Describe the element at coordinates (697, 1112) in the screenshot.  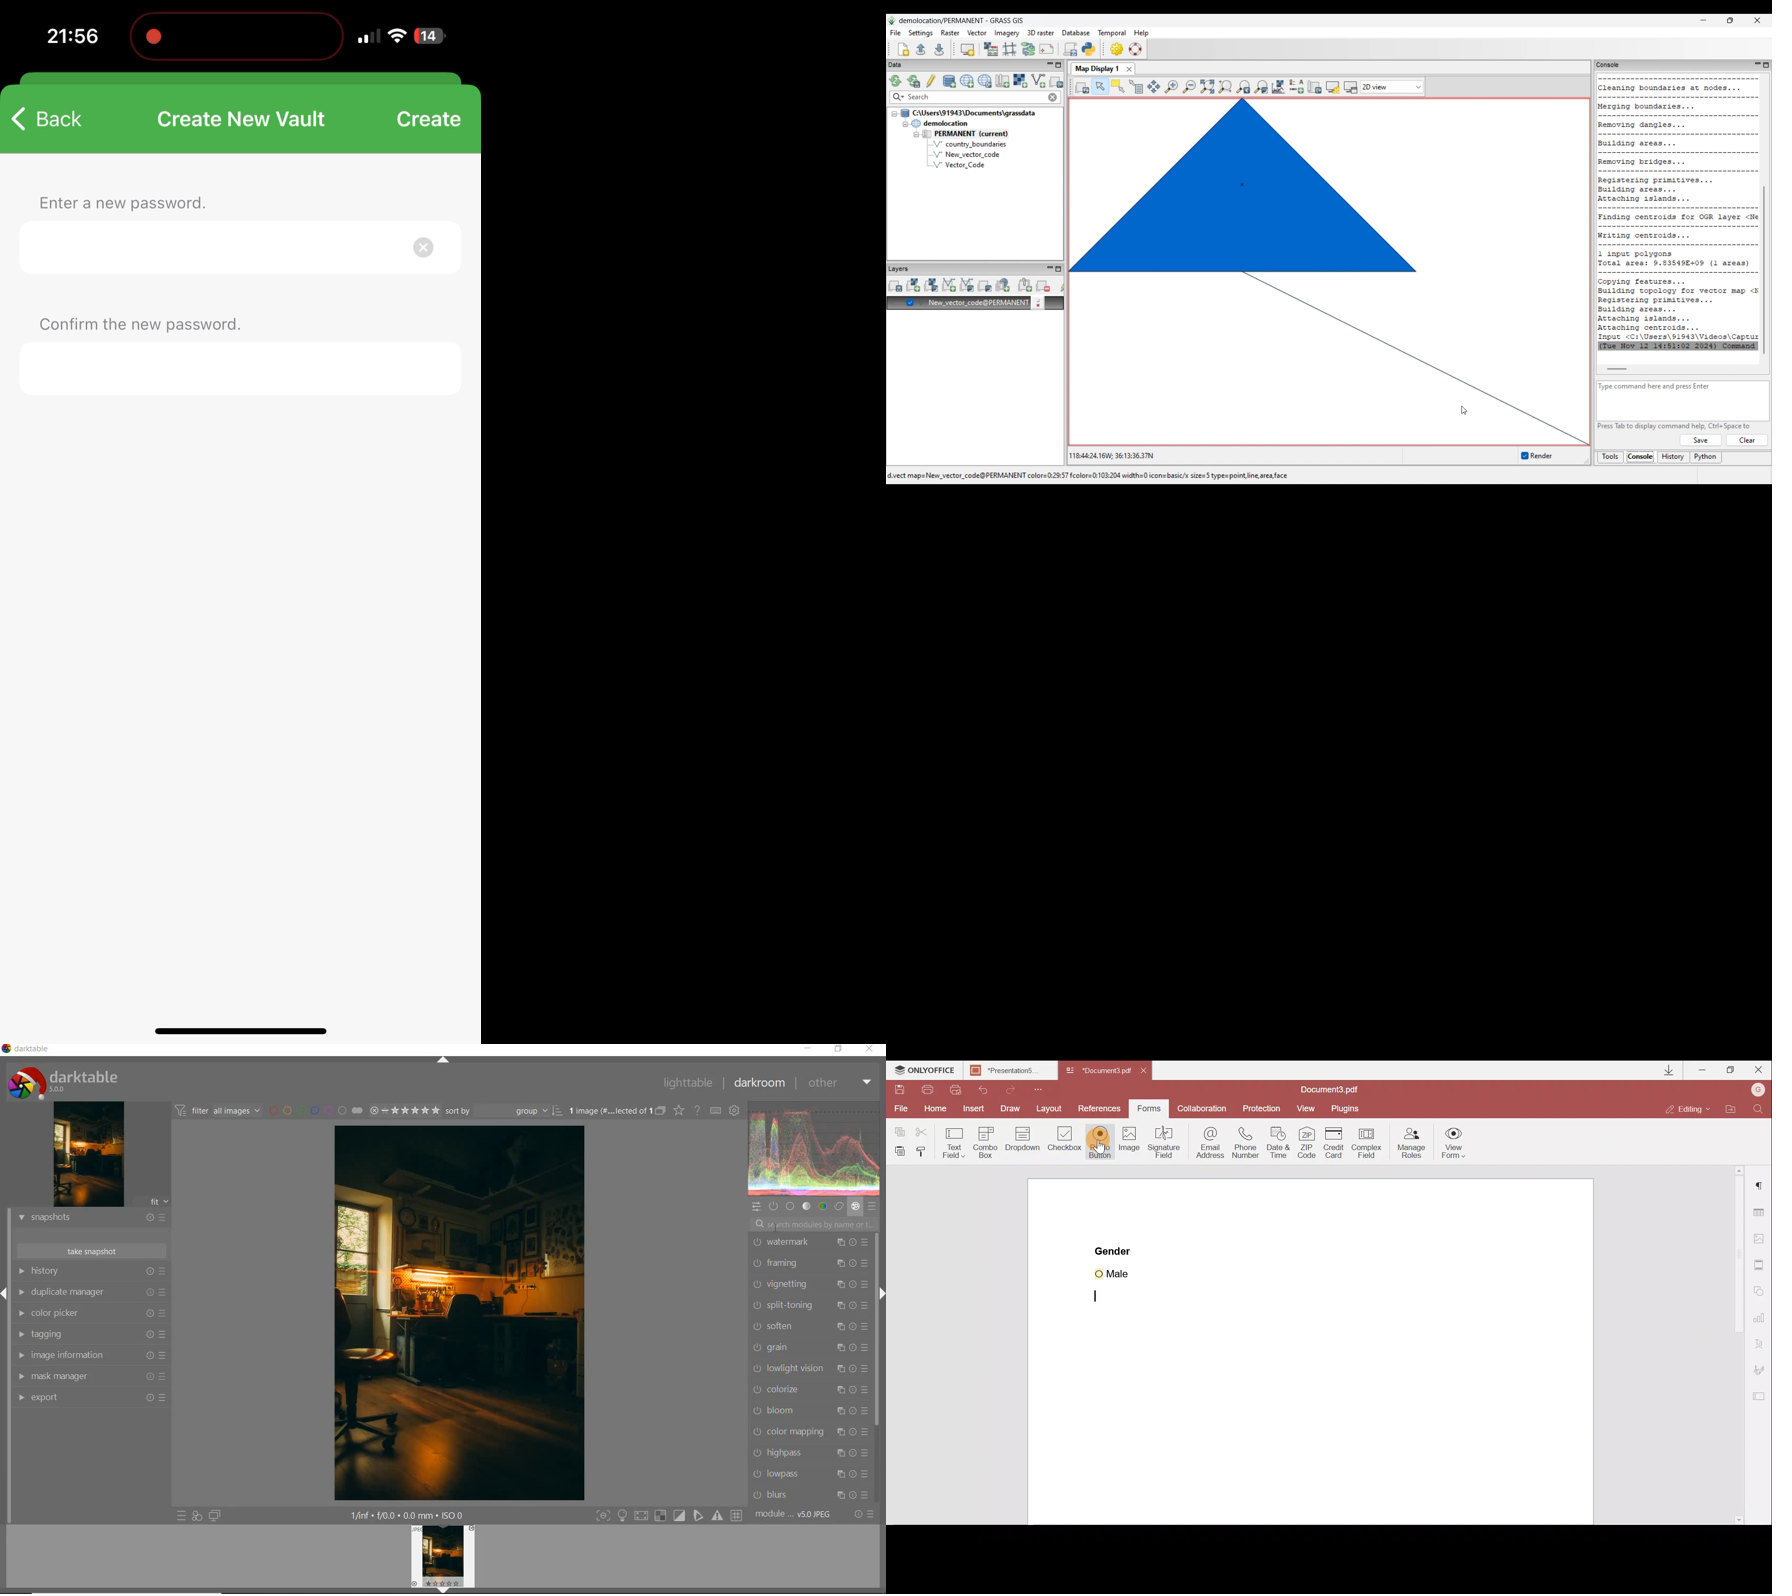
I see `enable online help` at that location.